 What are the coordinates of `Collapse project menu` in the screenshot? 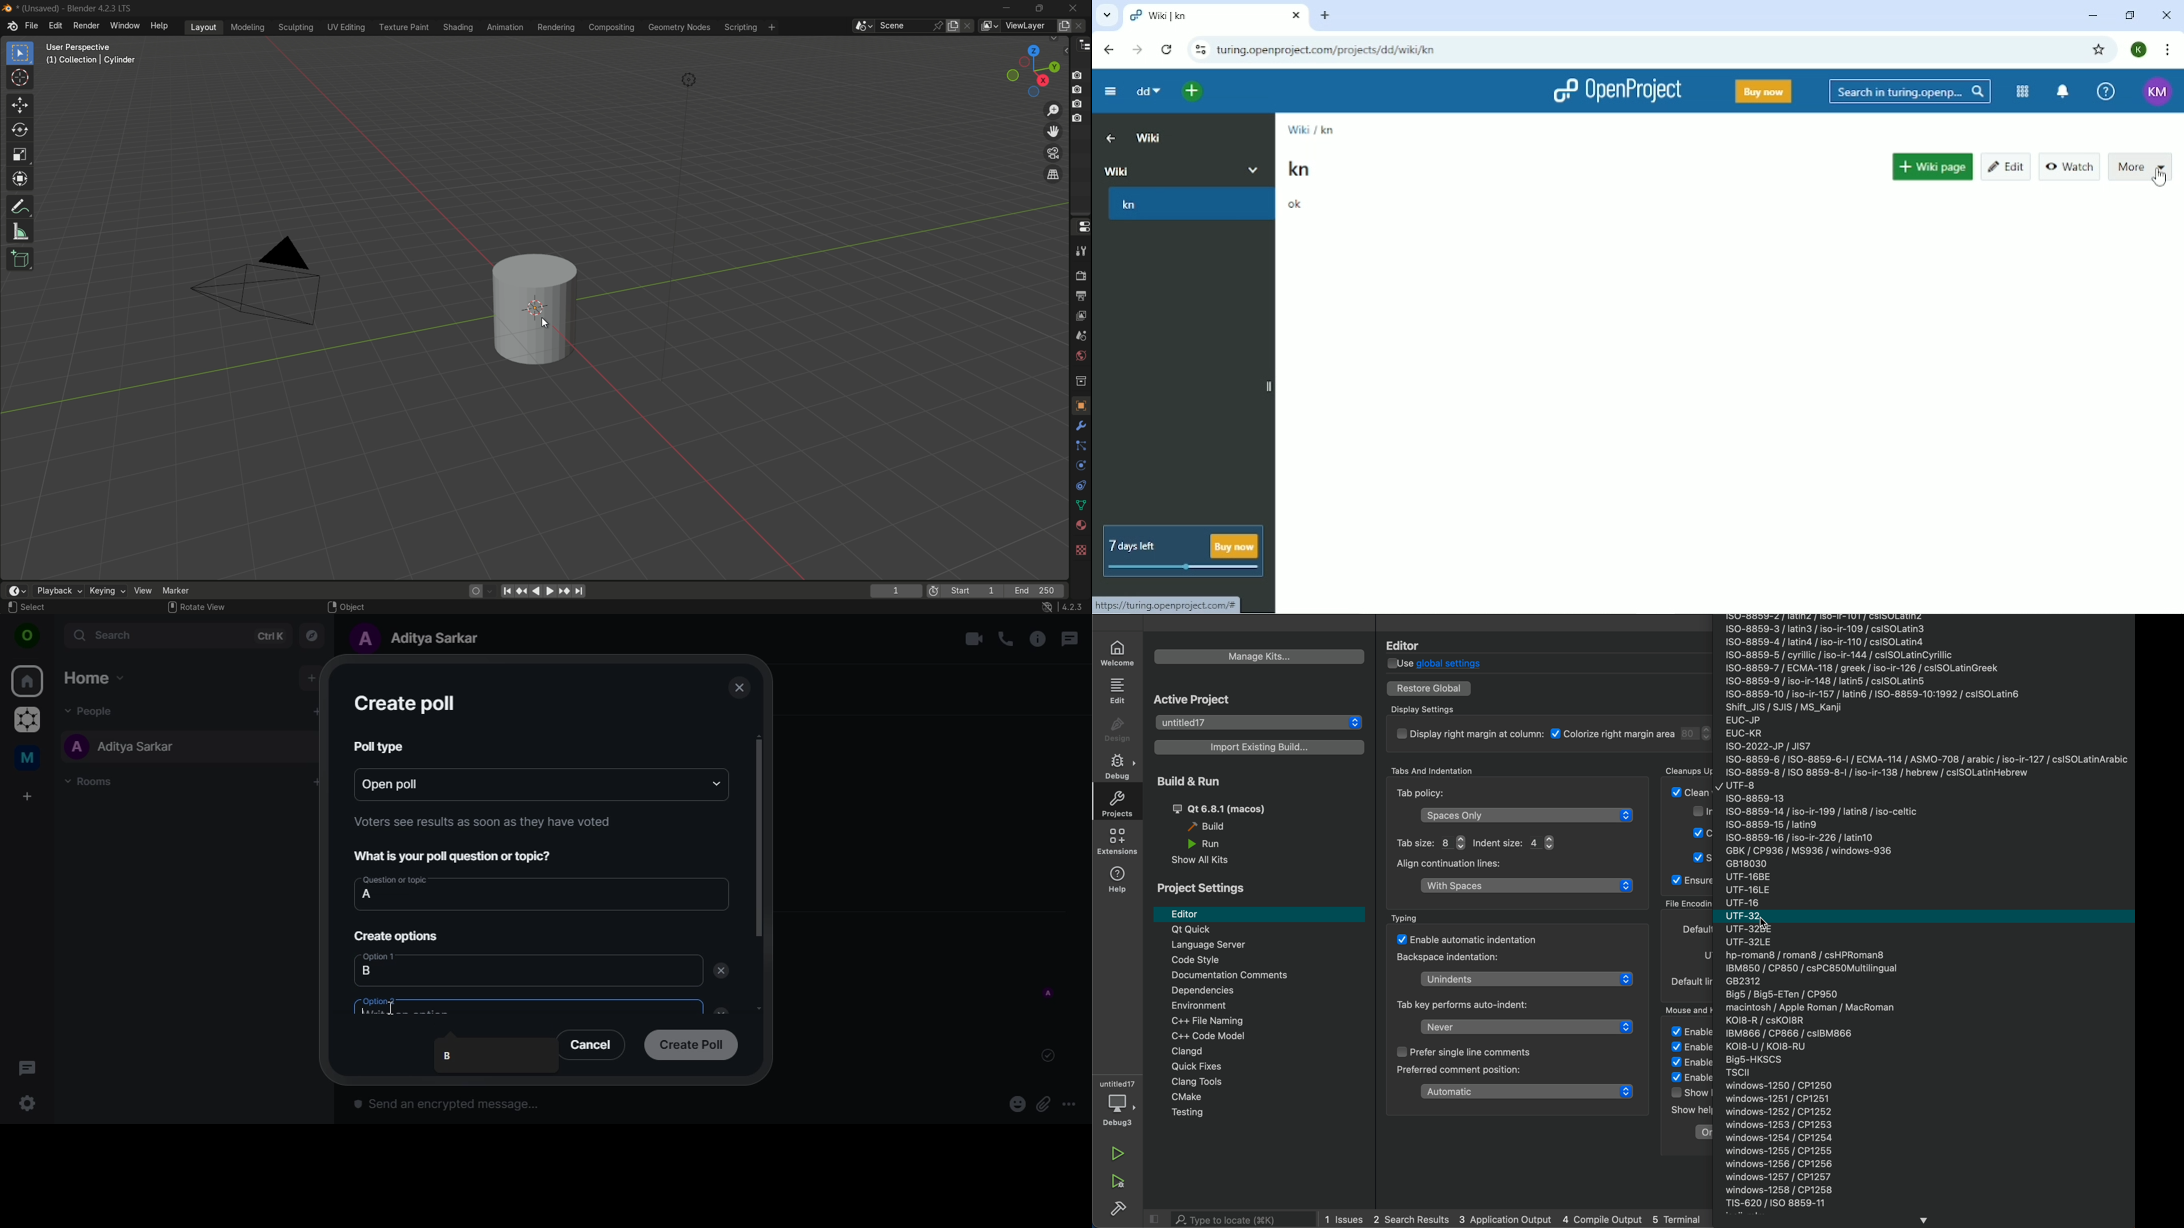 It's located at (1109, 92).